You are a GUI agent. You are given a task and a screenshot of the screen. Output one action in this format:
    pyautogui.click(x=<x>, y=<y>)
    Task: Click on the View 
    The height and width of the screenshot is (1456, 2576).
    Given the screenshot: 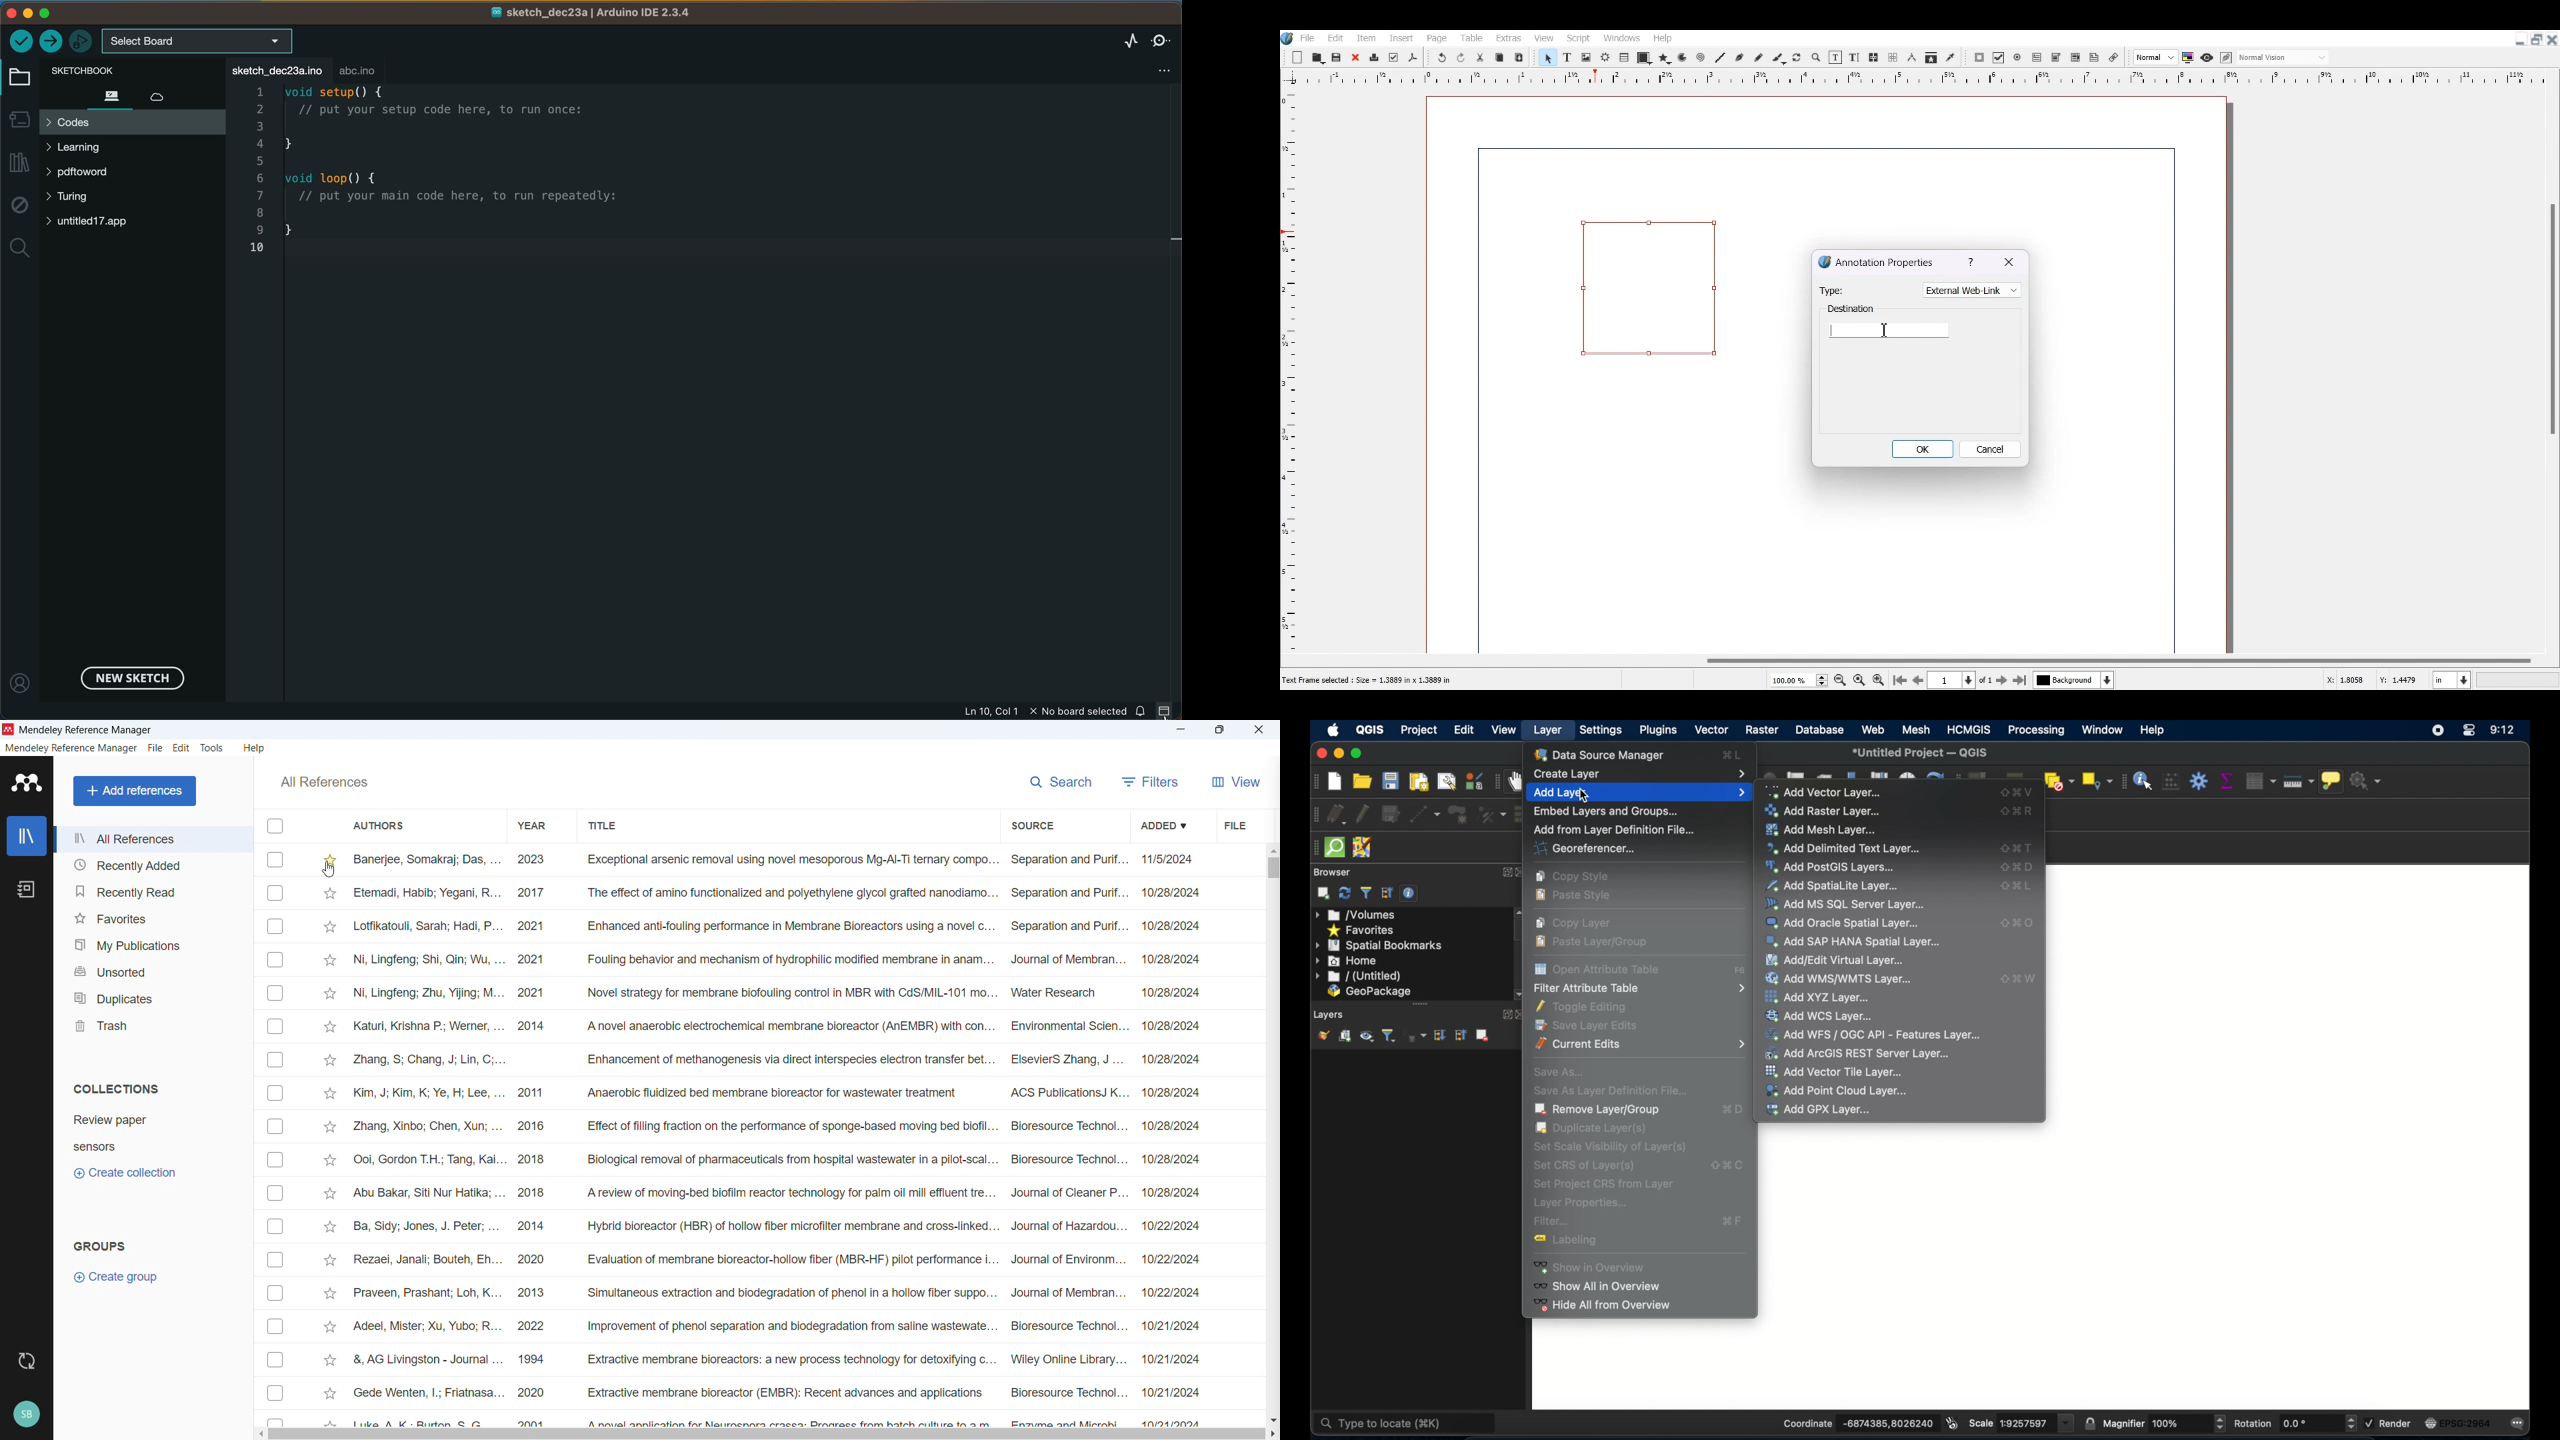 What is the action you would take?
    pyautogui.click(x=1235, y=781)
    